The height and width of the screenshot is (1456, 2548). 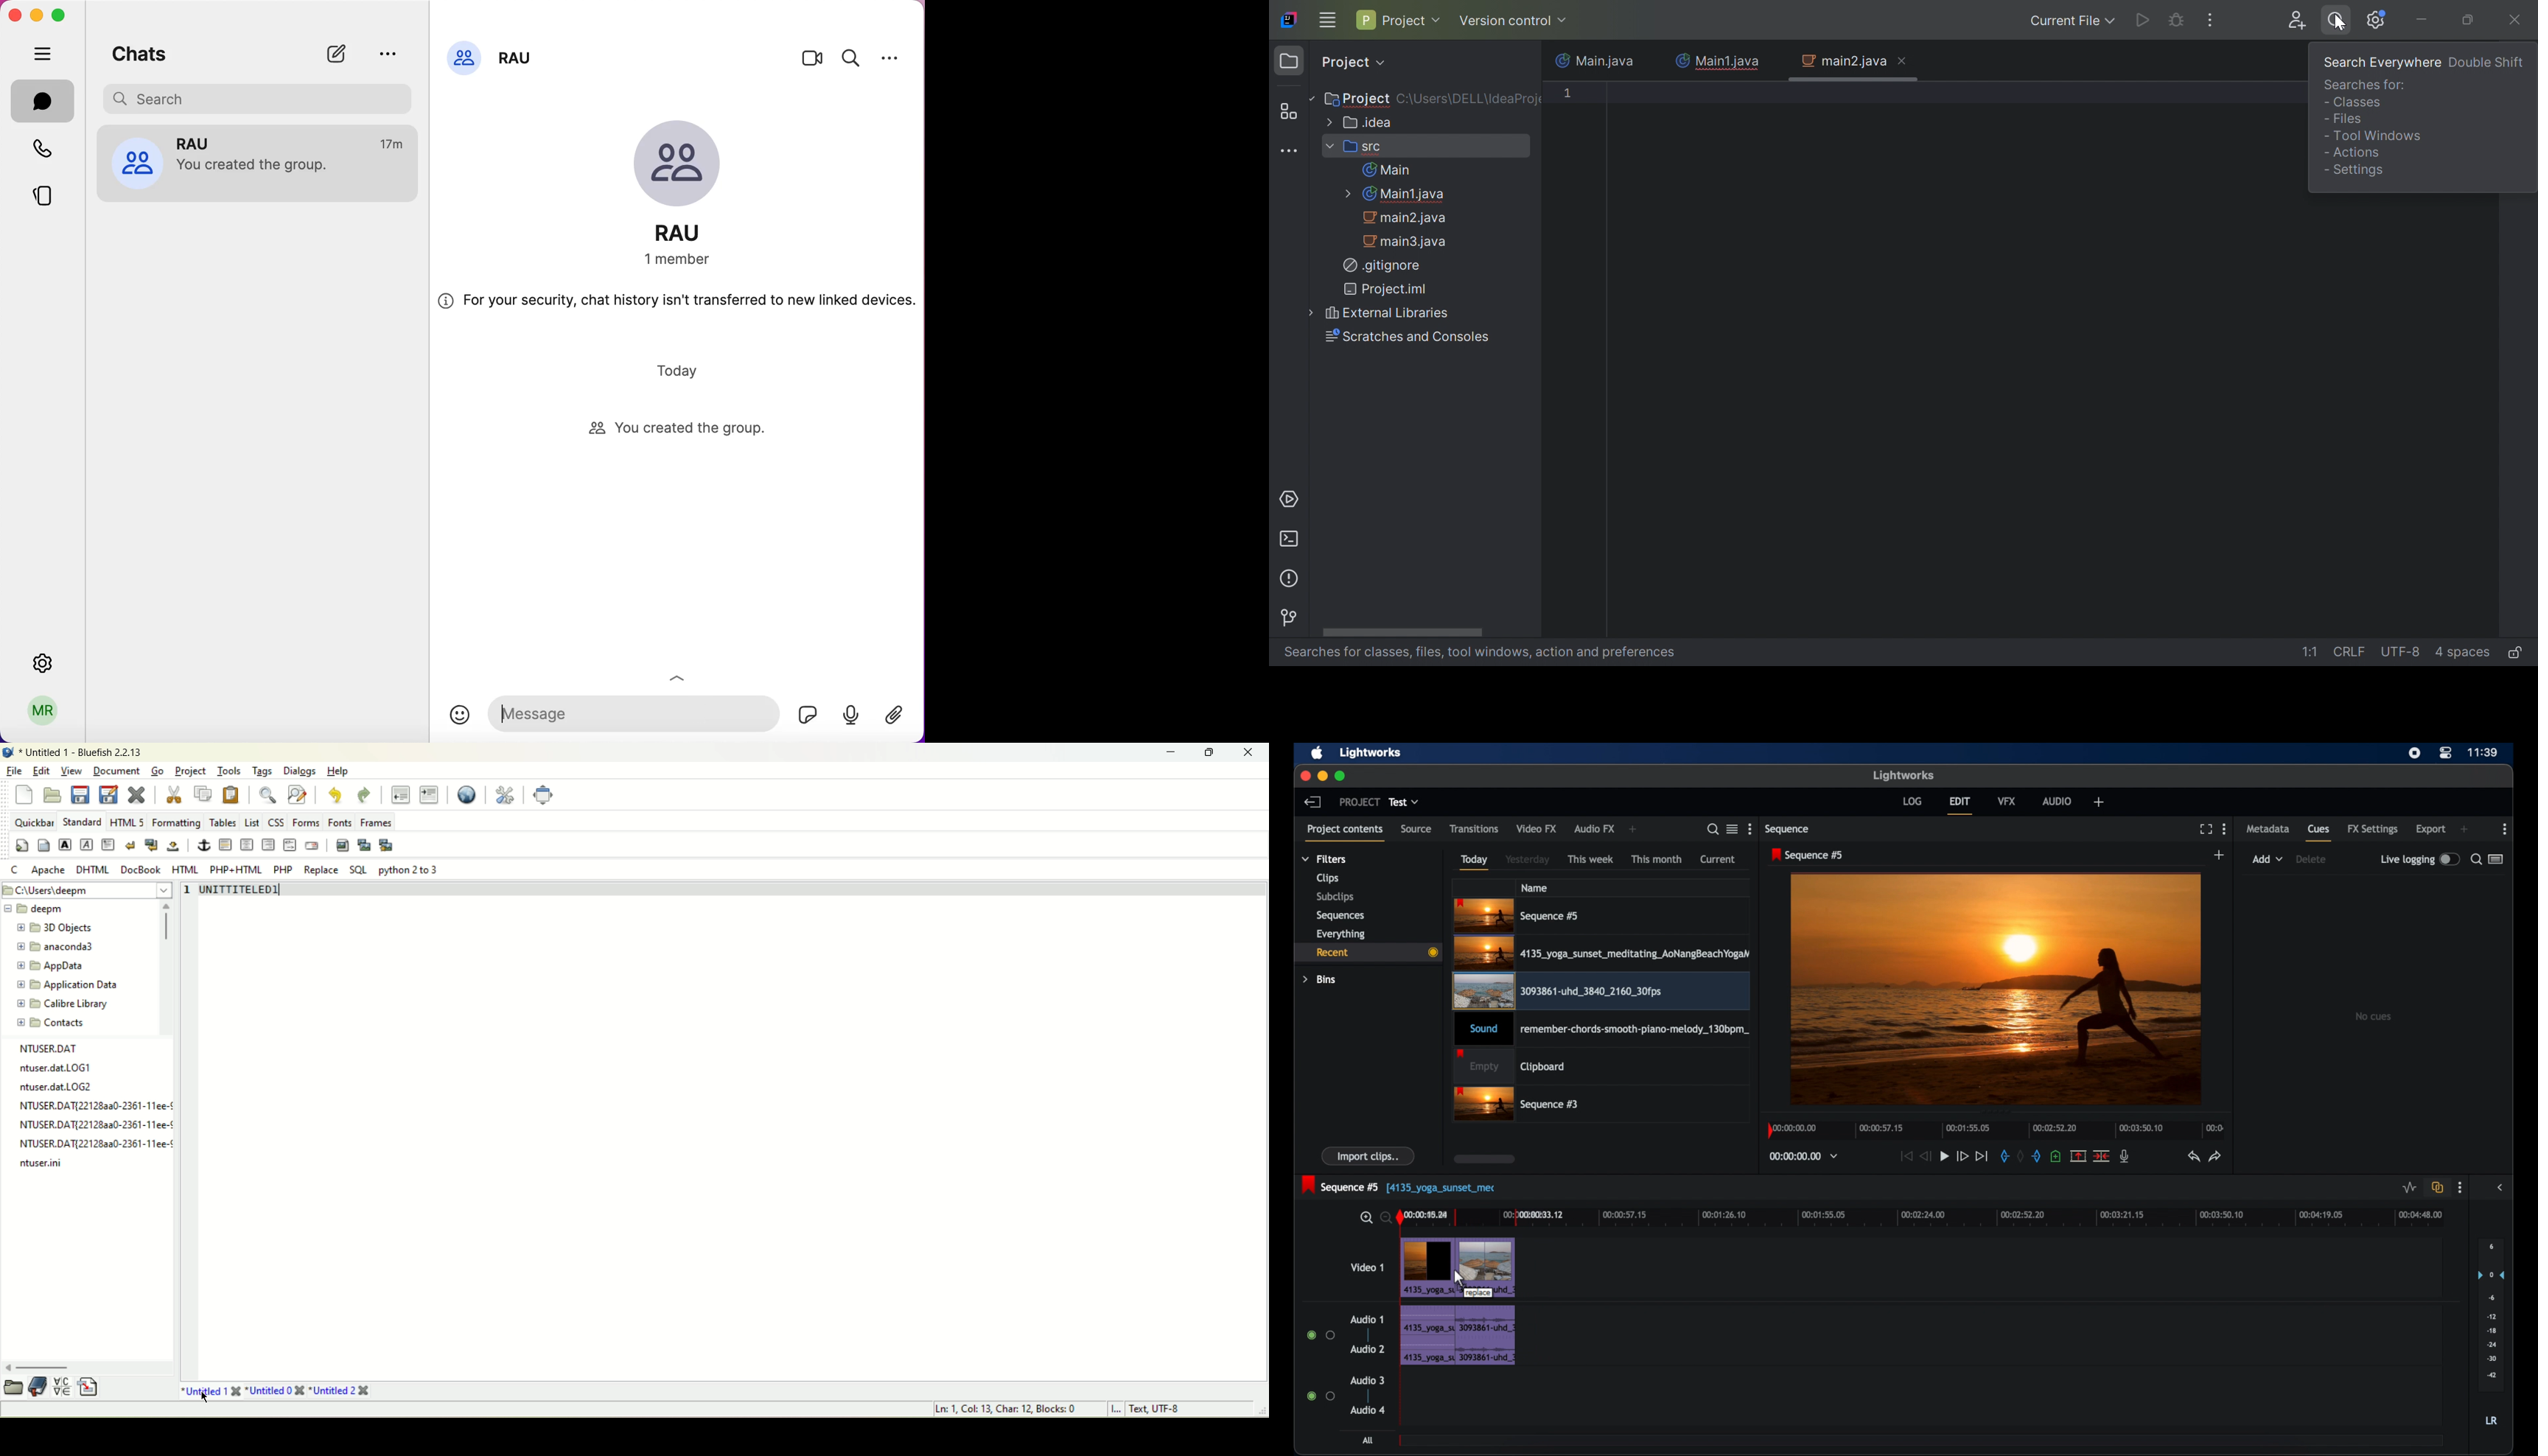 I want to click on audio 3, so click(x=1368, y=1380).